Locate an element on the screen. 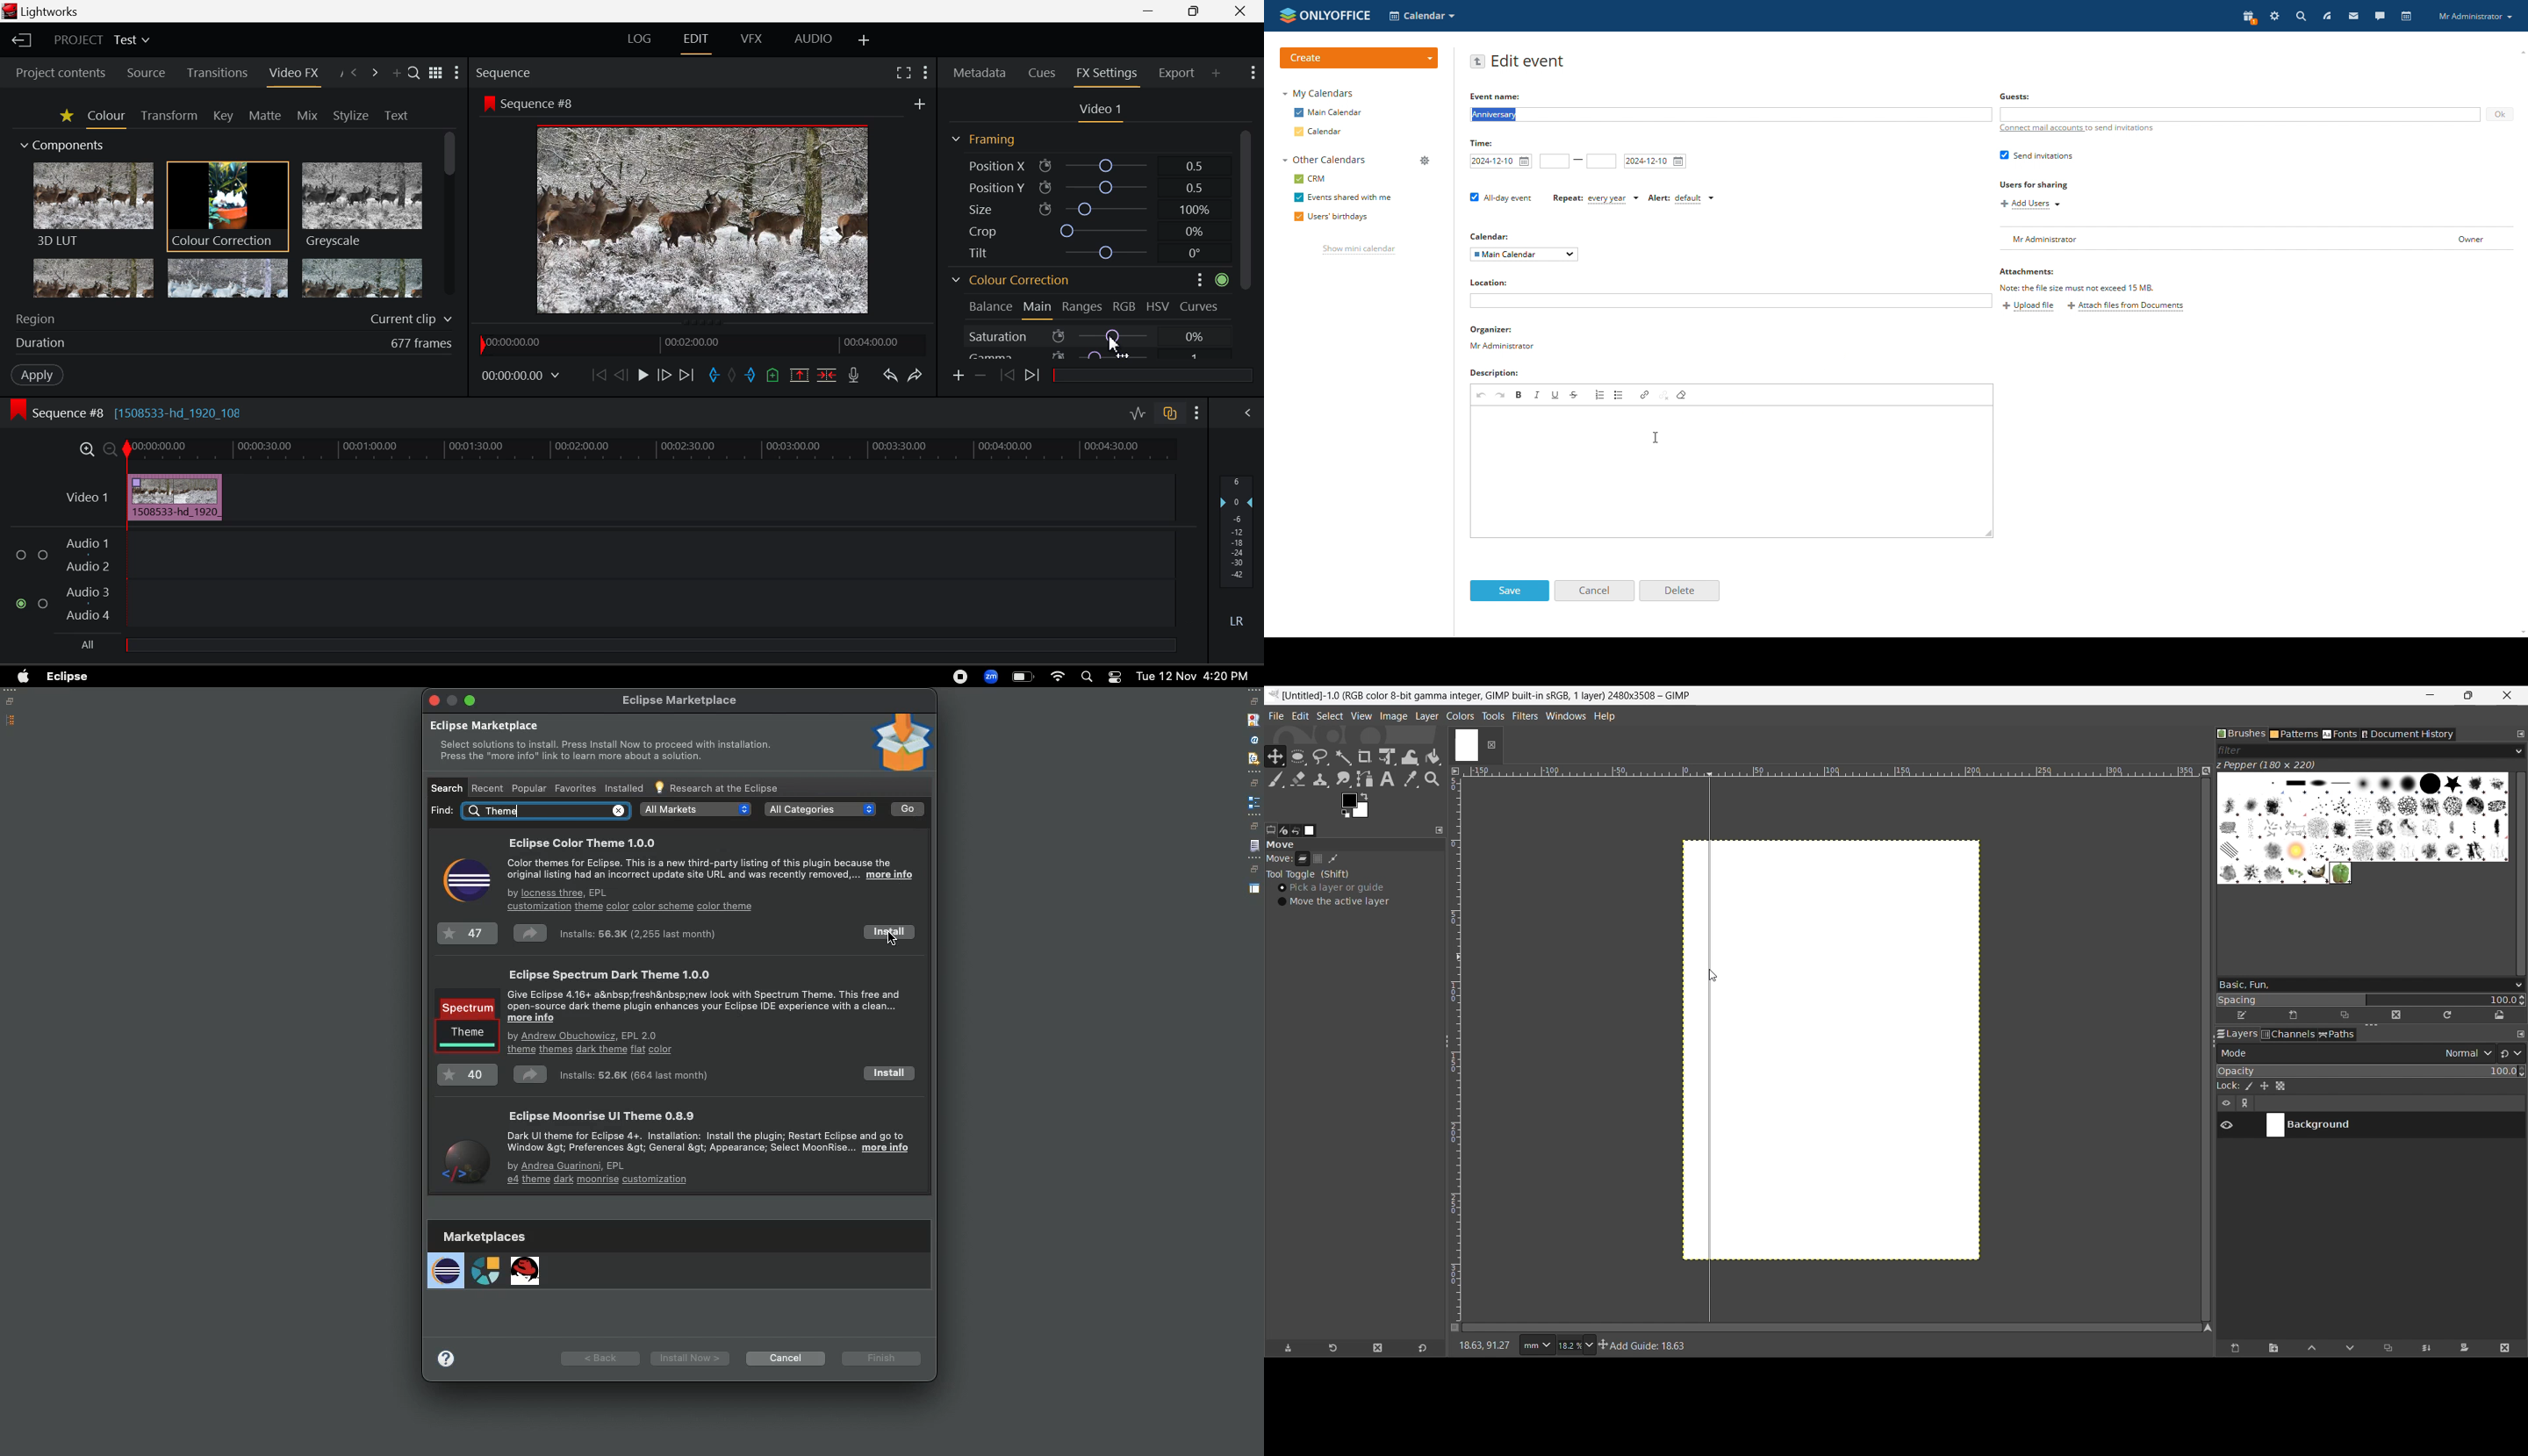 Image resolution: width=2548 pixels, height=1456 pixels. Framing Section is located at coordinates (984, 140).